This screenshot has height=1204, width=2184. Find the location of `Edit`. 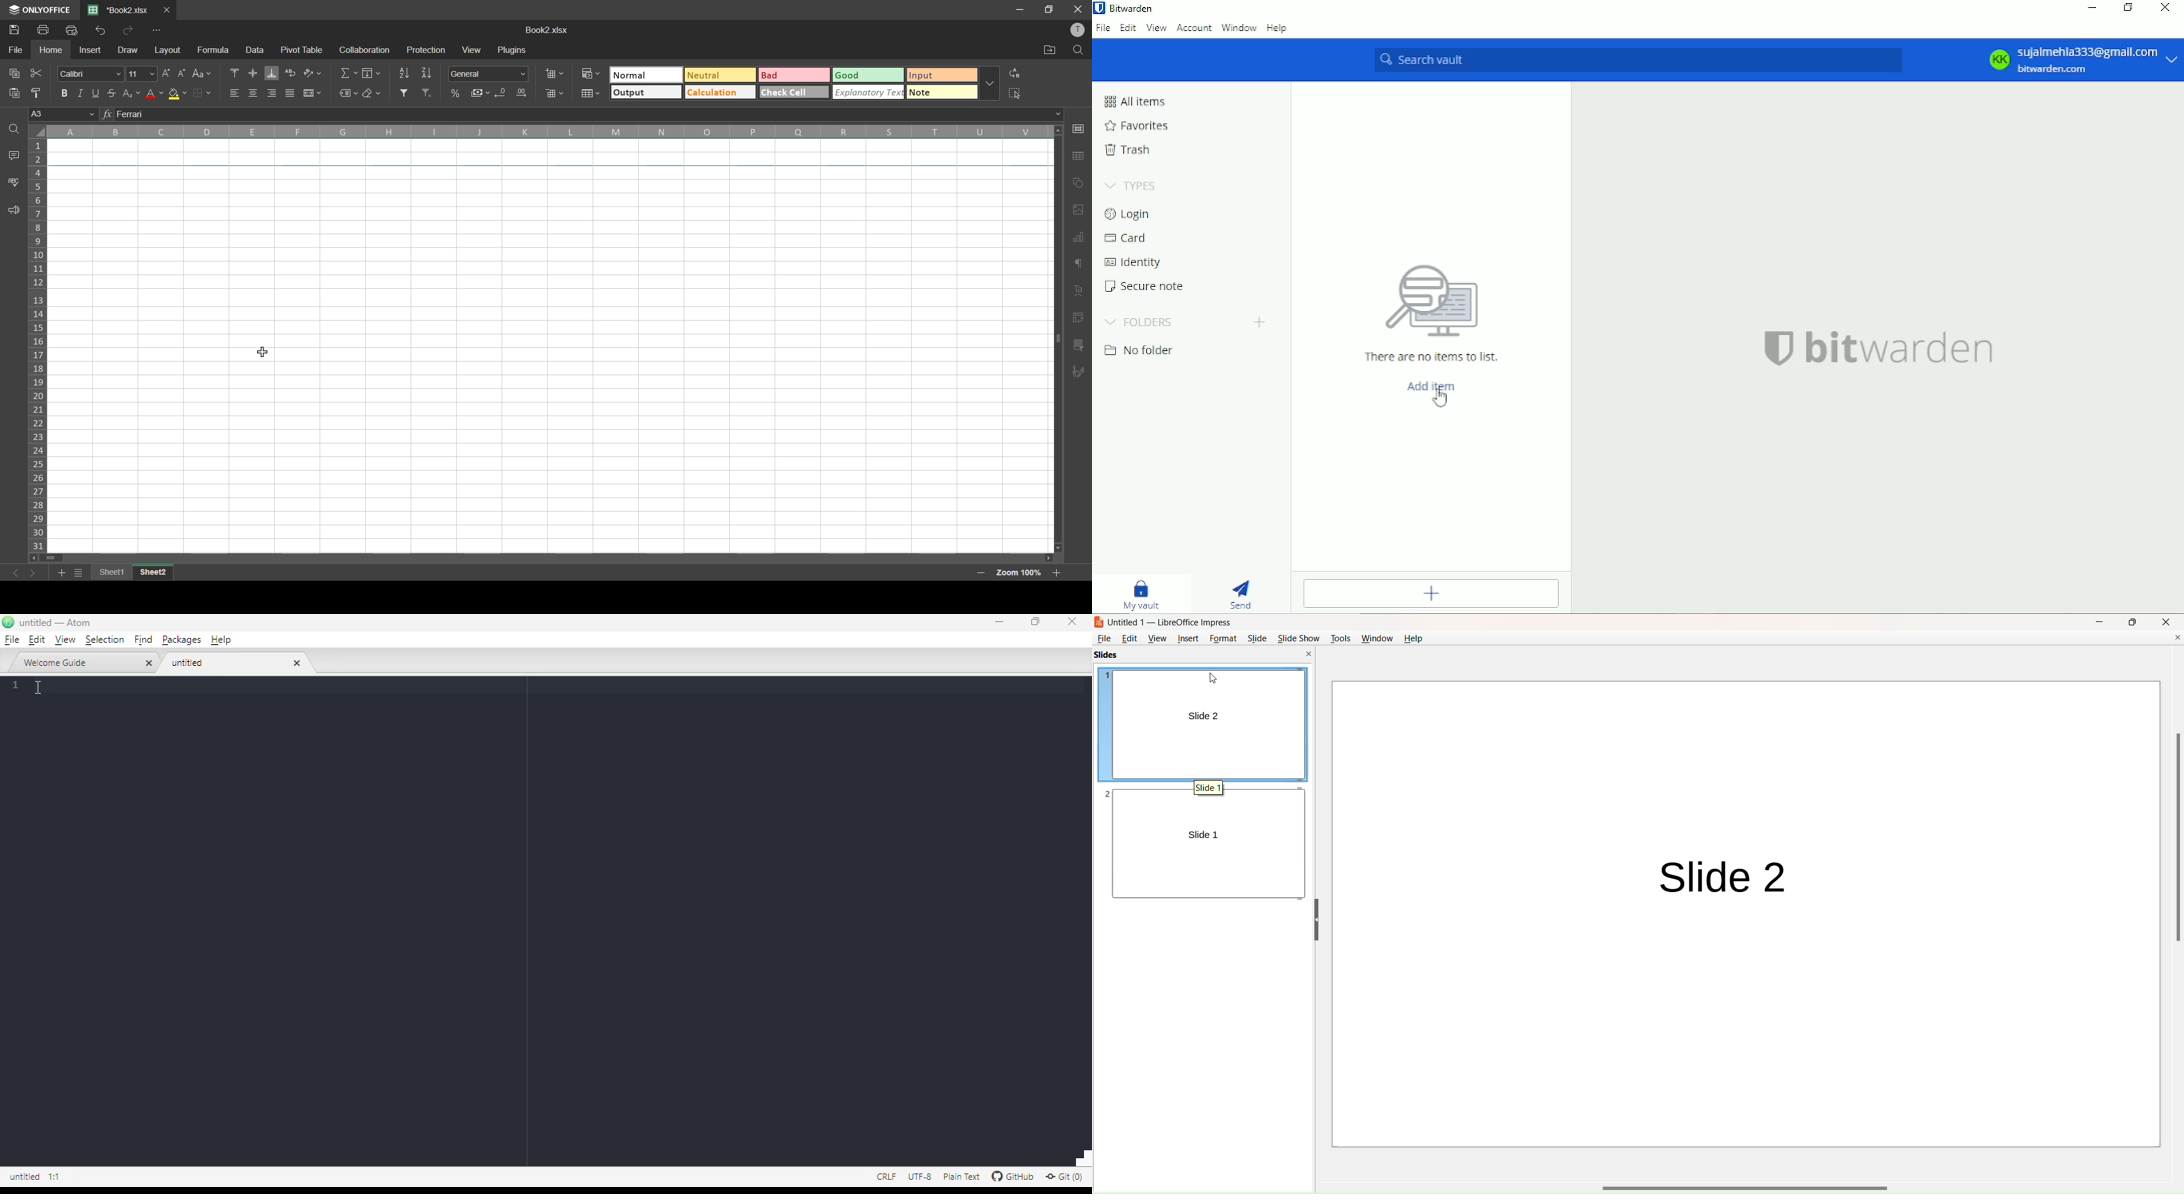

Edit is located at coordinates (1128, 28).